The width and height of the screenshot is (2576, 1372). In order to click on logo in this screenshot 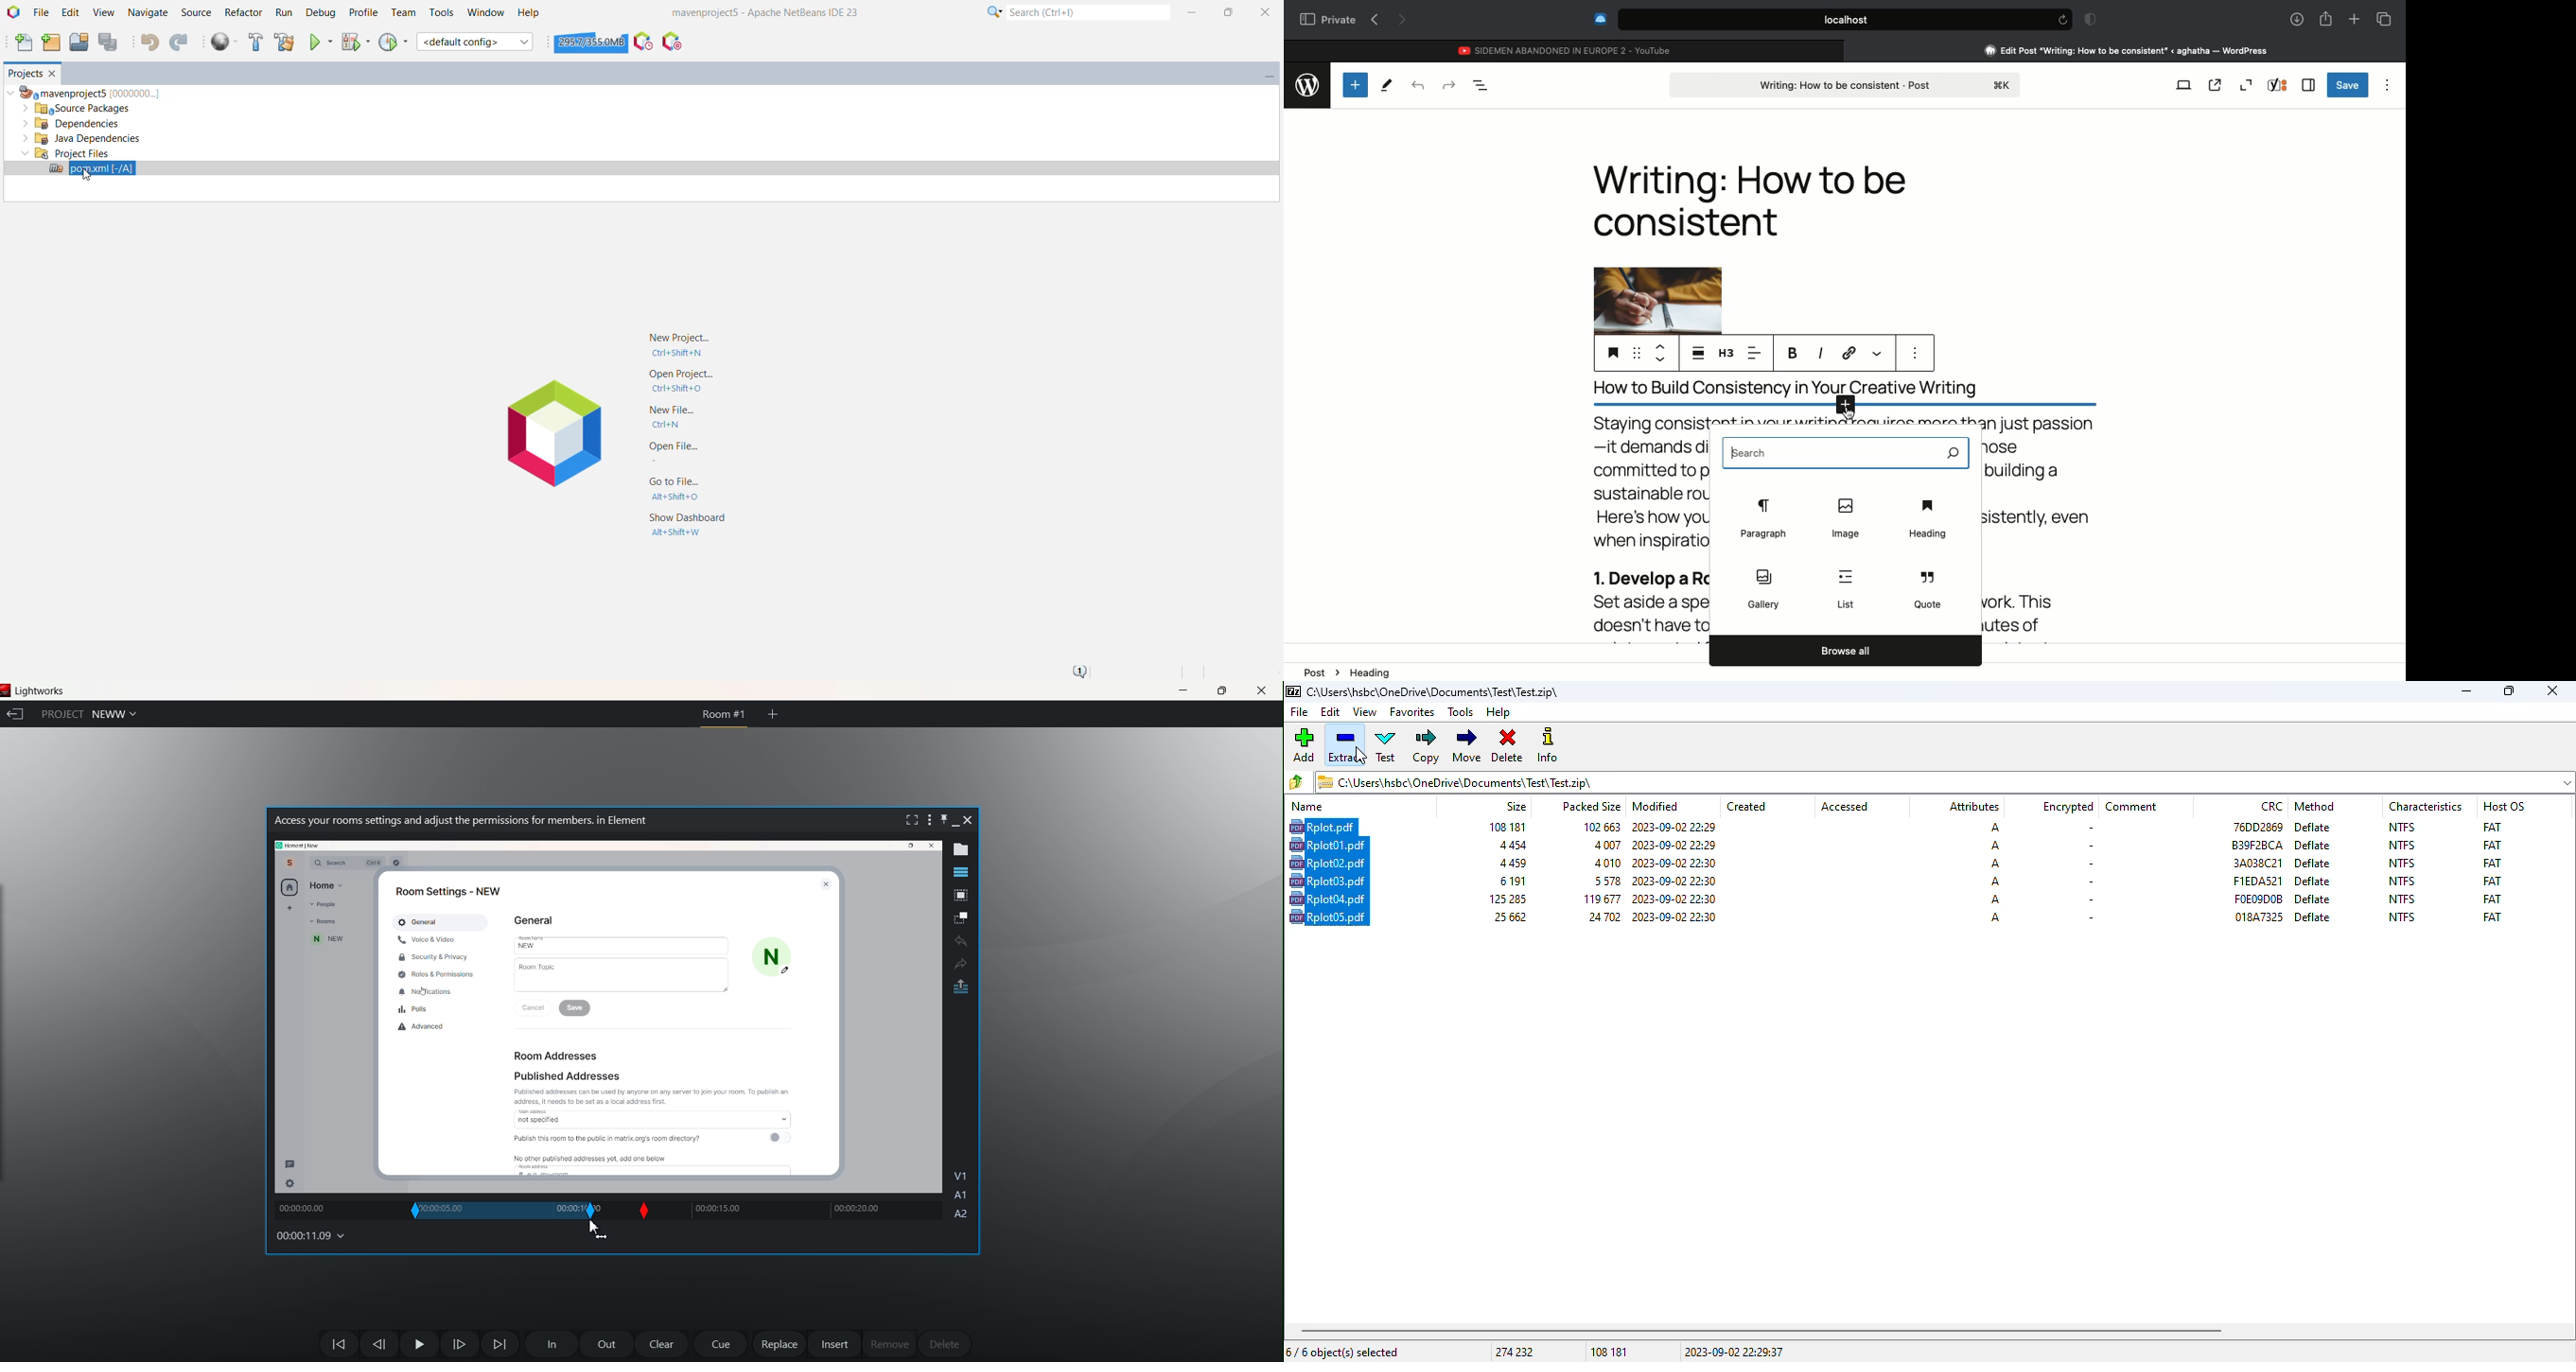, I will do `click(1292, 691)`.